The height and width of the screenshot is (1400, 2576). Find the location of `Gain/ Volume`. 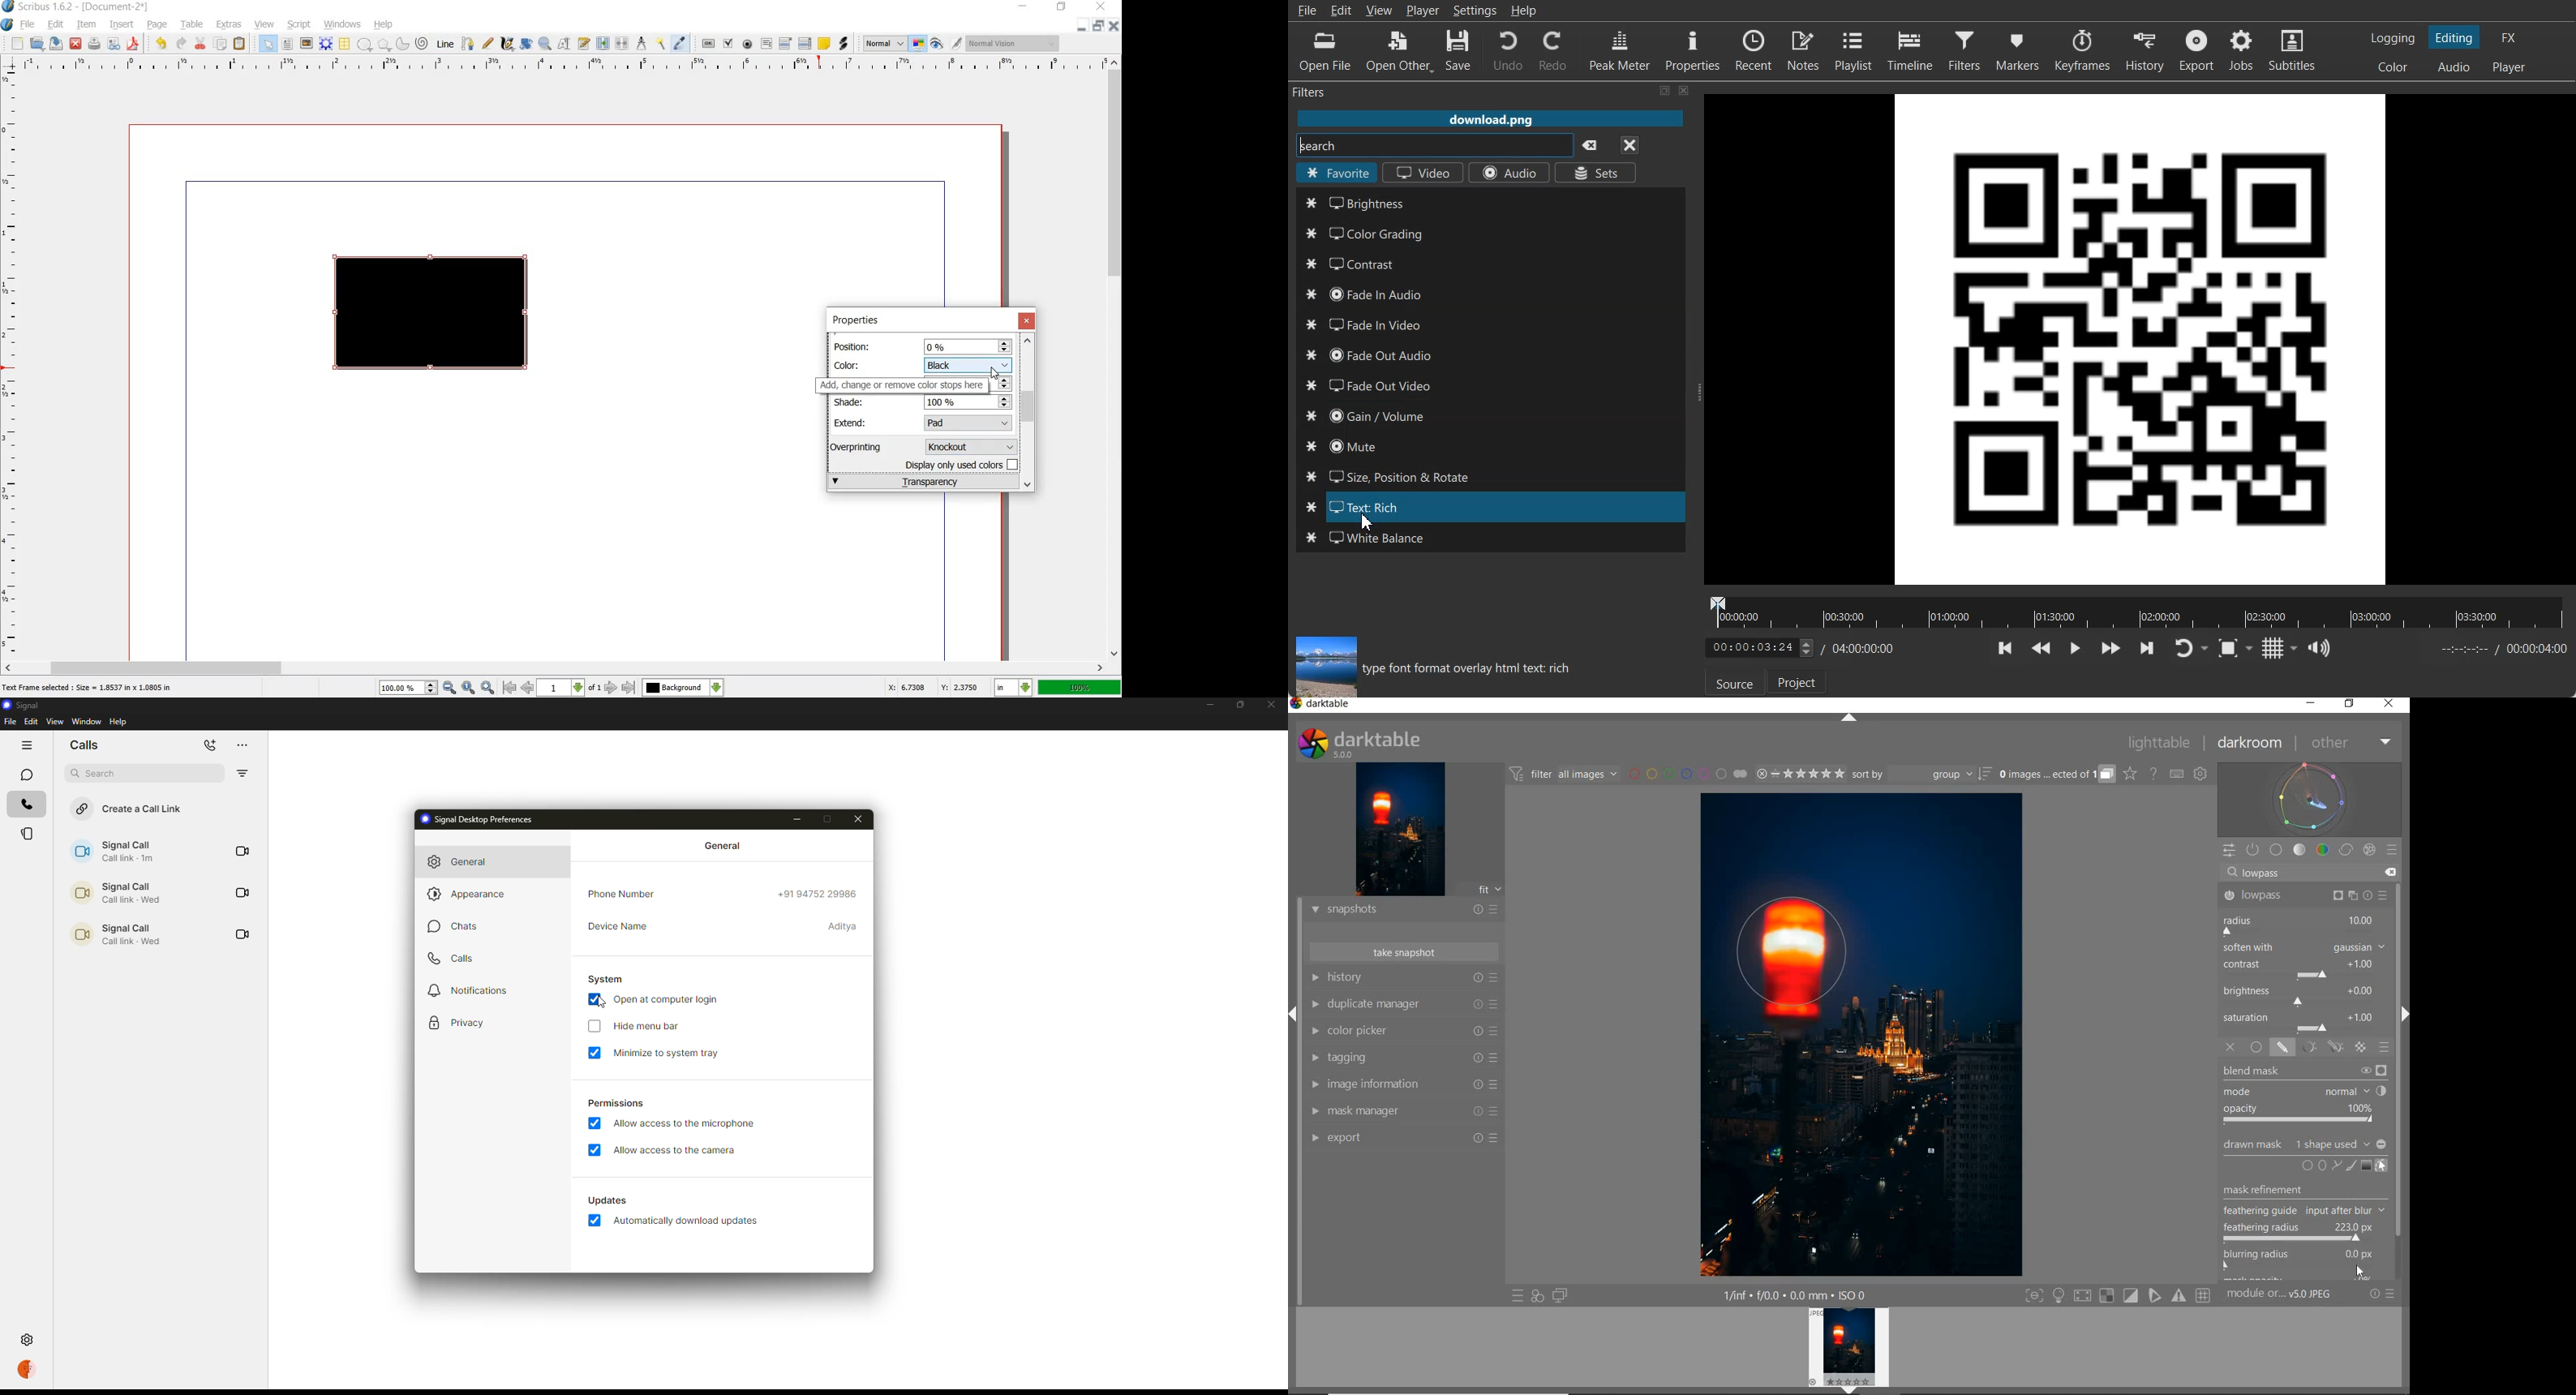

Gain/ Volume is located at coordinates (1490, 416).